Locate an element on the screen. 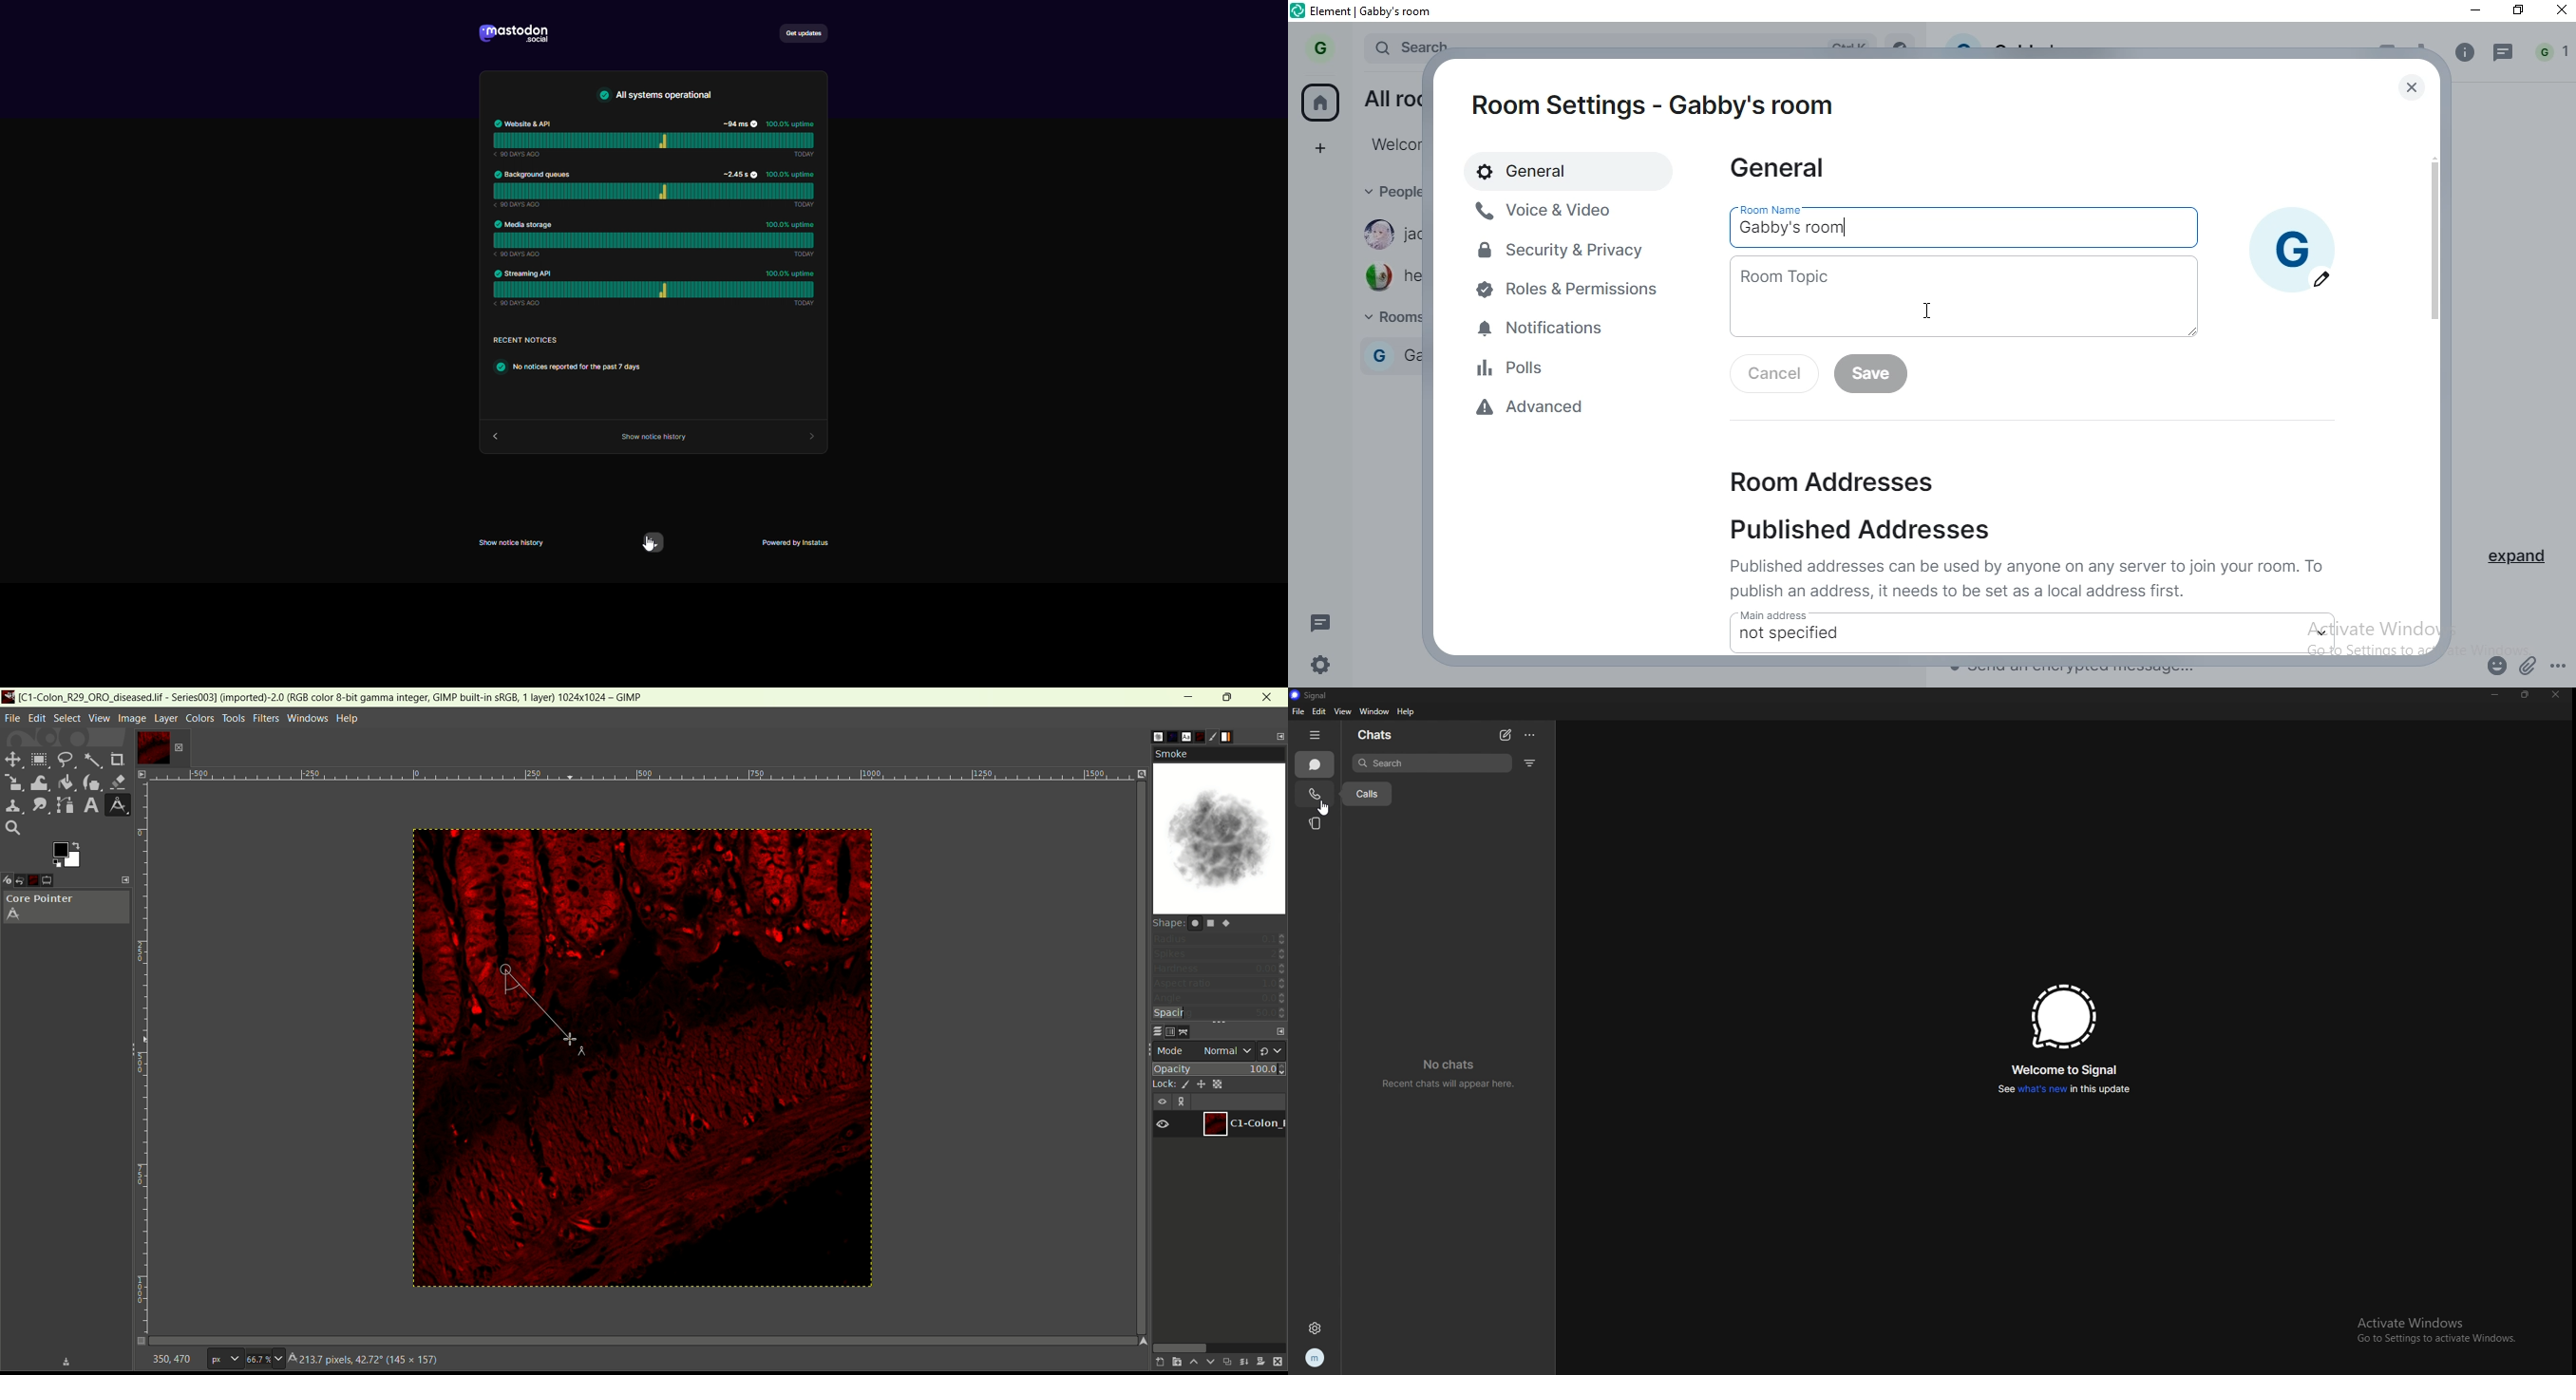 This screenshot has width=2576, height=1400. profile is located at coordinates (1318, 47).